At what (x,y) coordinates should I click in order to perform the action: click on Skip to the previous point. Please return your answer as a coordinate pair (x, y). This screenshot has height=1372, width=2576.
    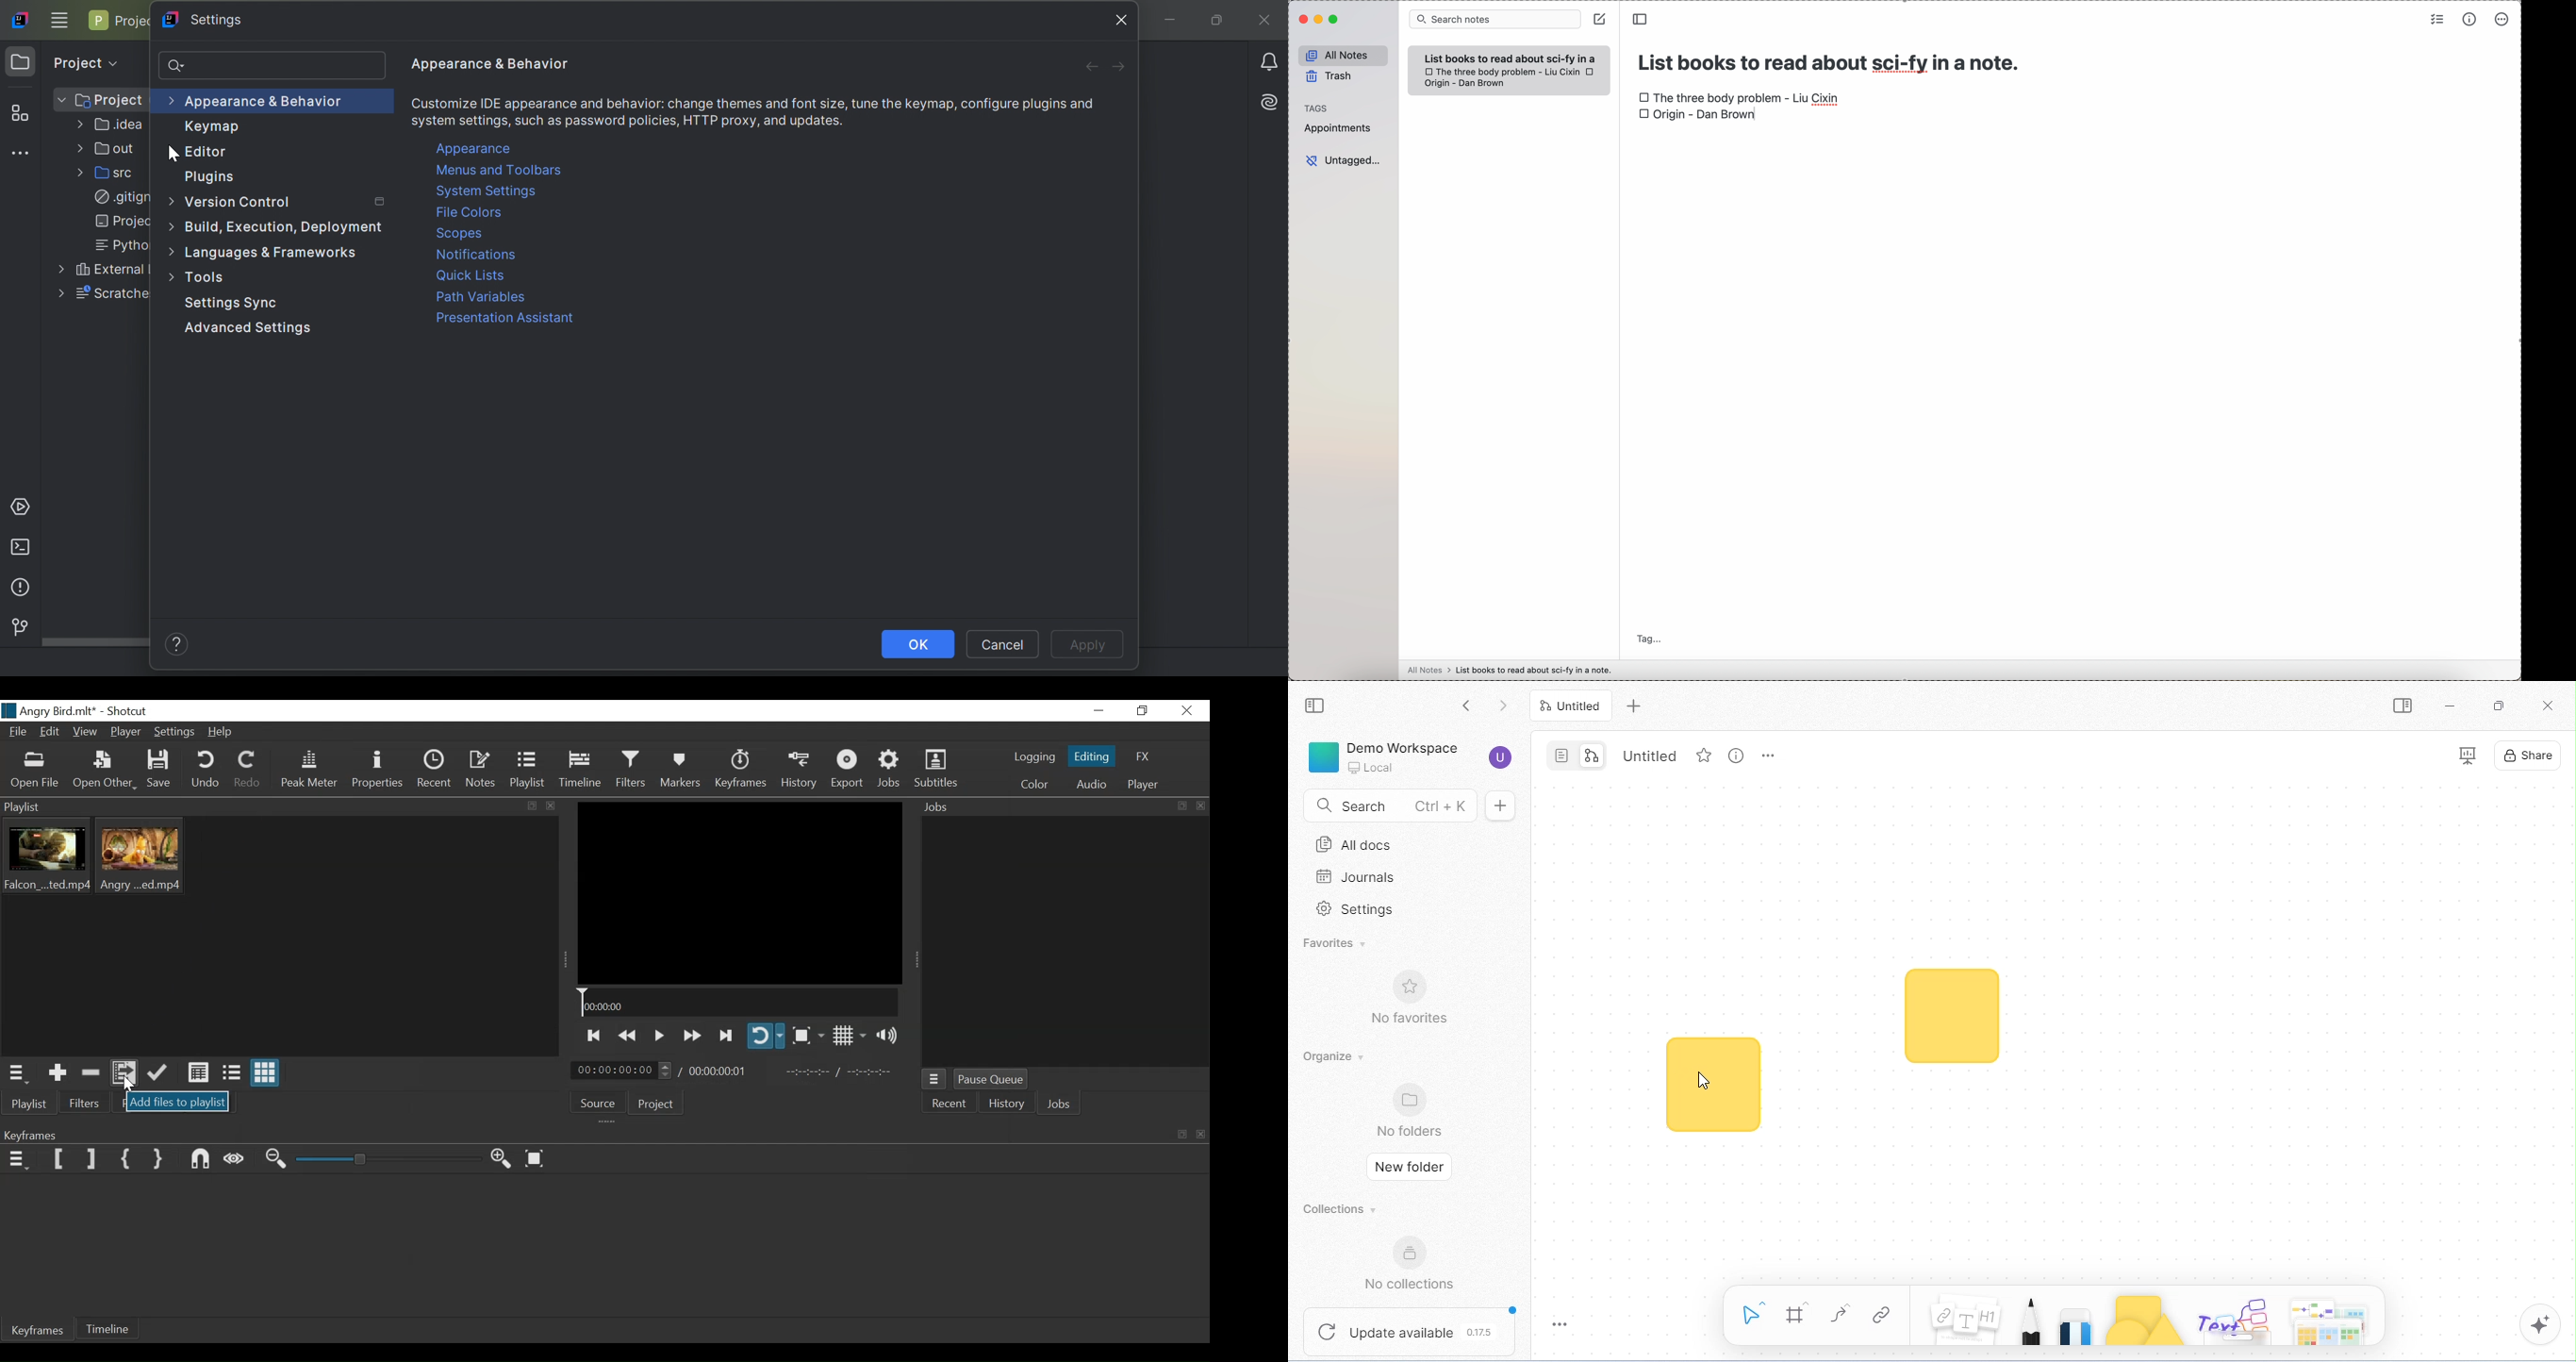
    Looking at the image, I should click on (597, 1035).